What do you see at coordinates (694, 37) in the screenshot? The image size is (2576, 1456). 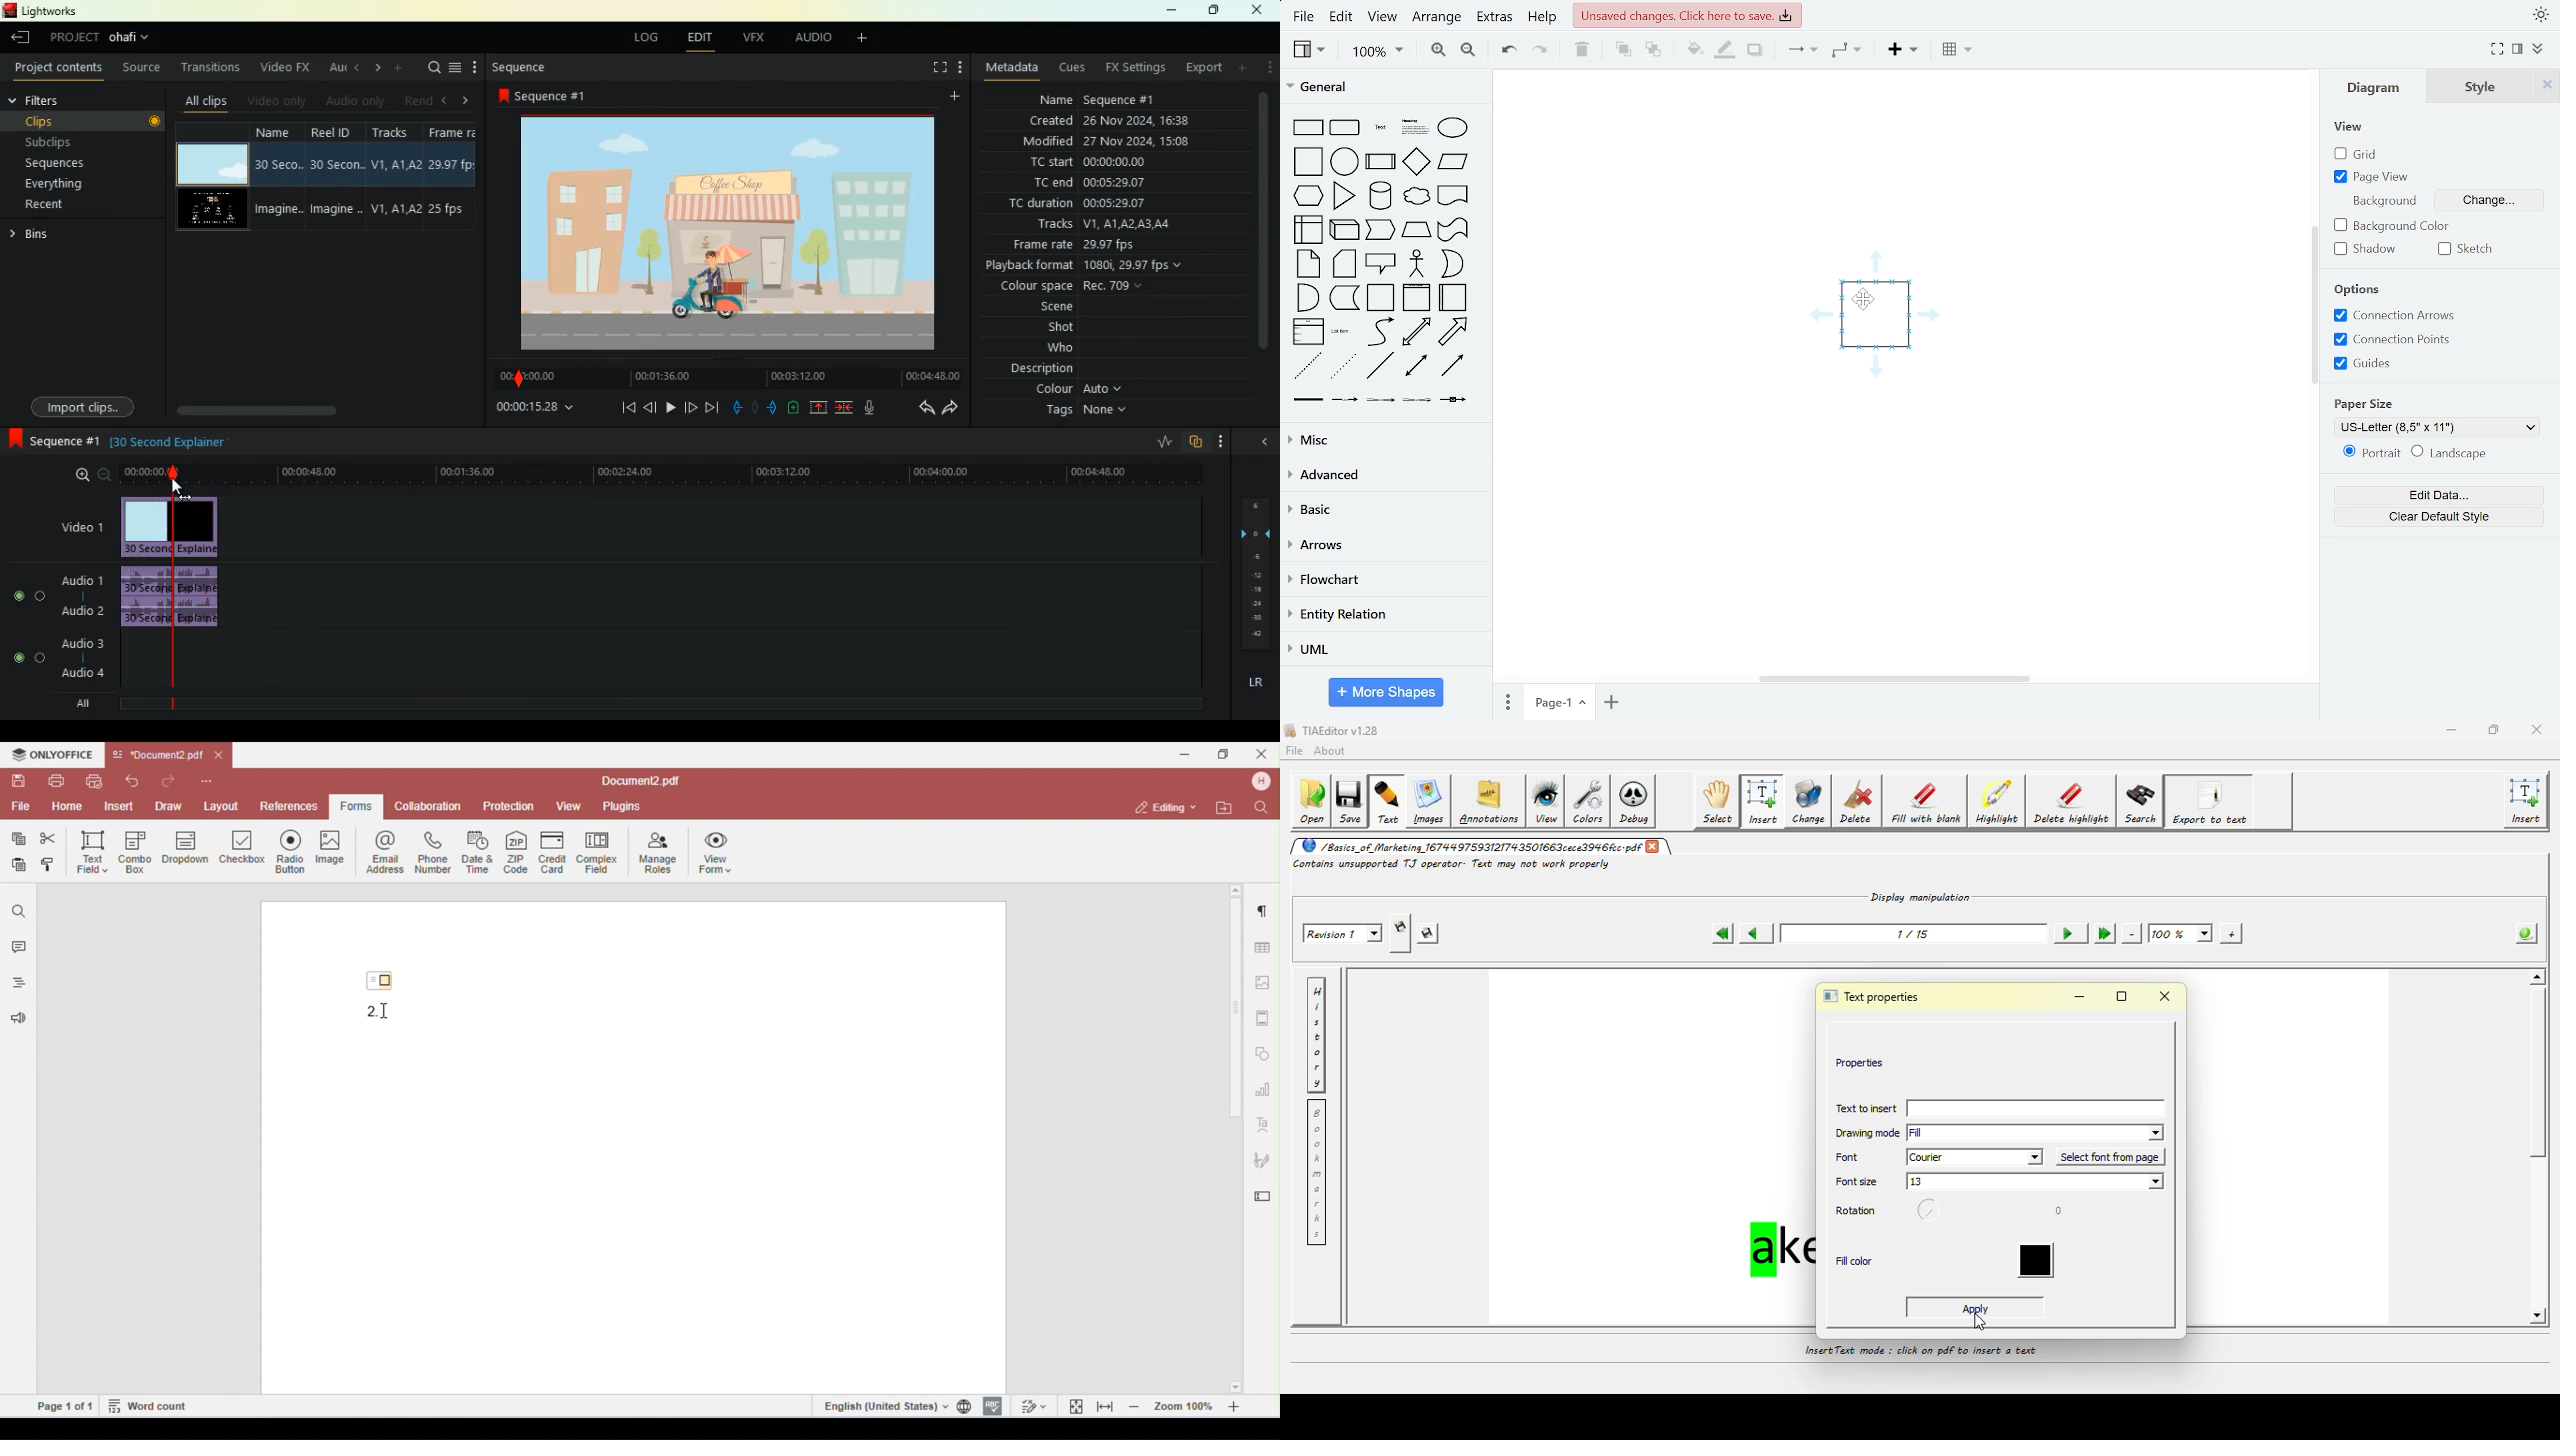 I see `edit` at bounding box center [694, 37].